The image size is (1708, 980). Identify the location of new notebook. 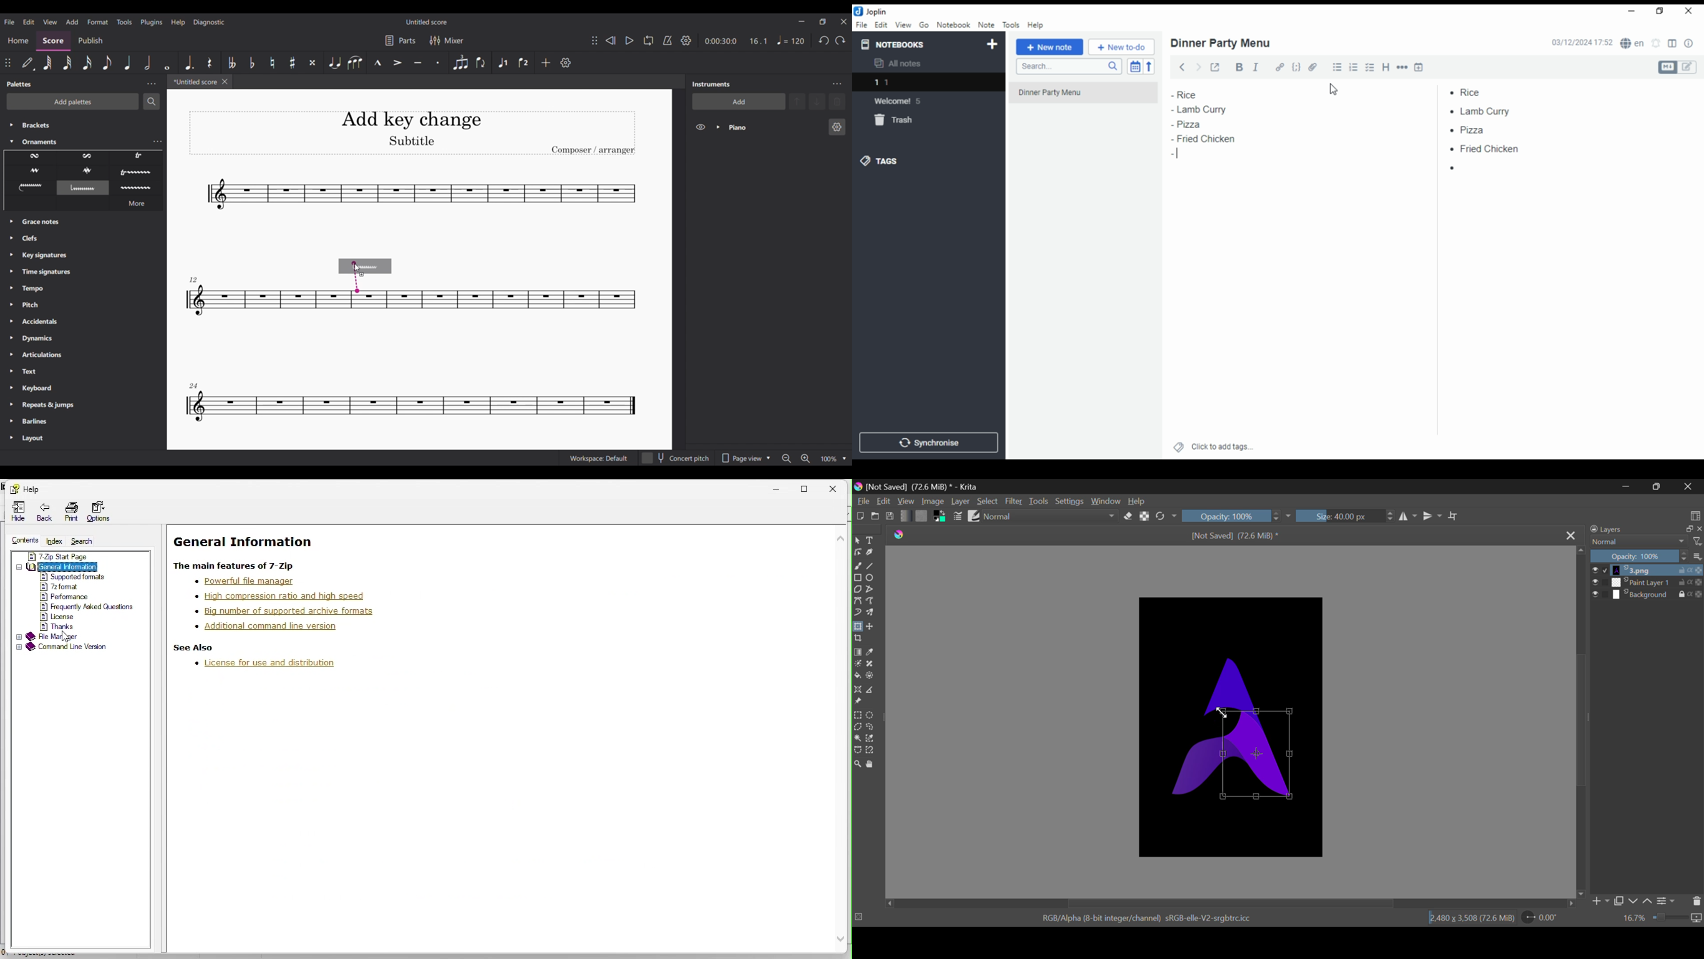
(992, 45).